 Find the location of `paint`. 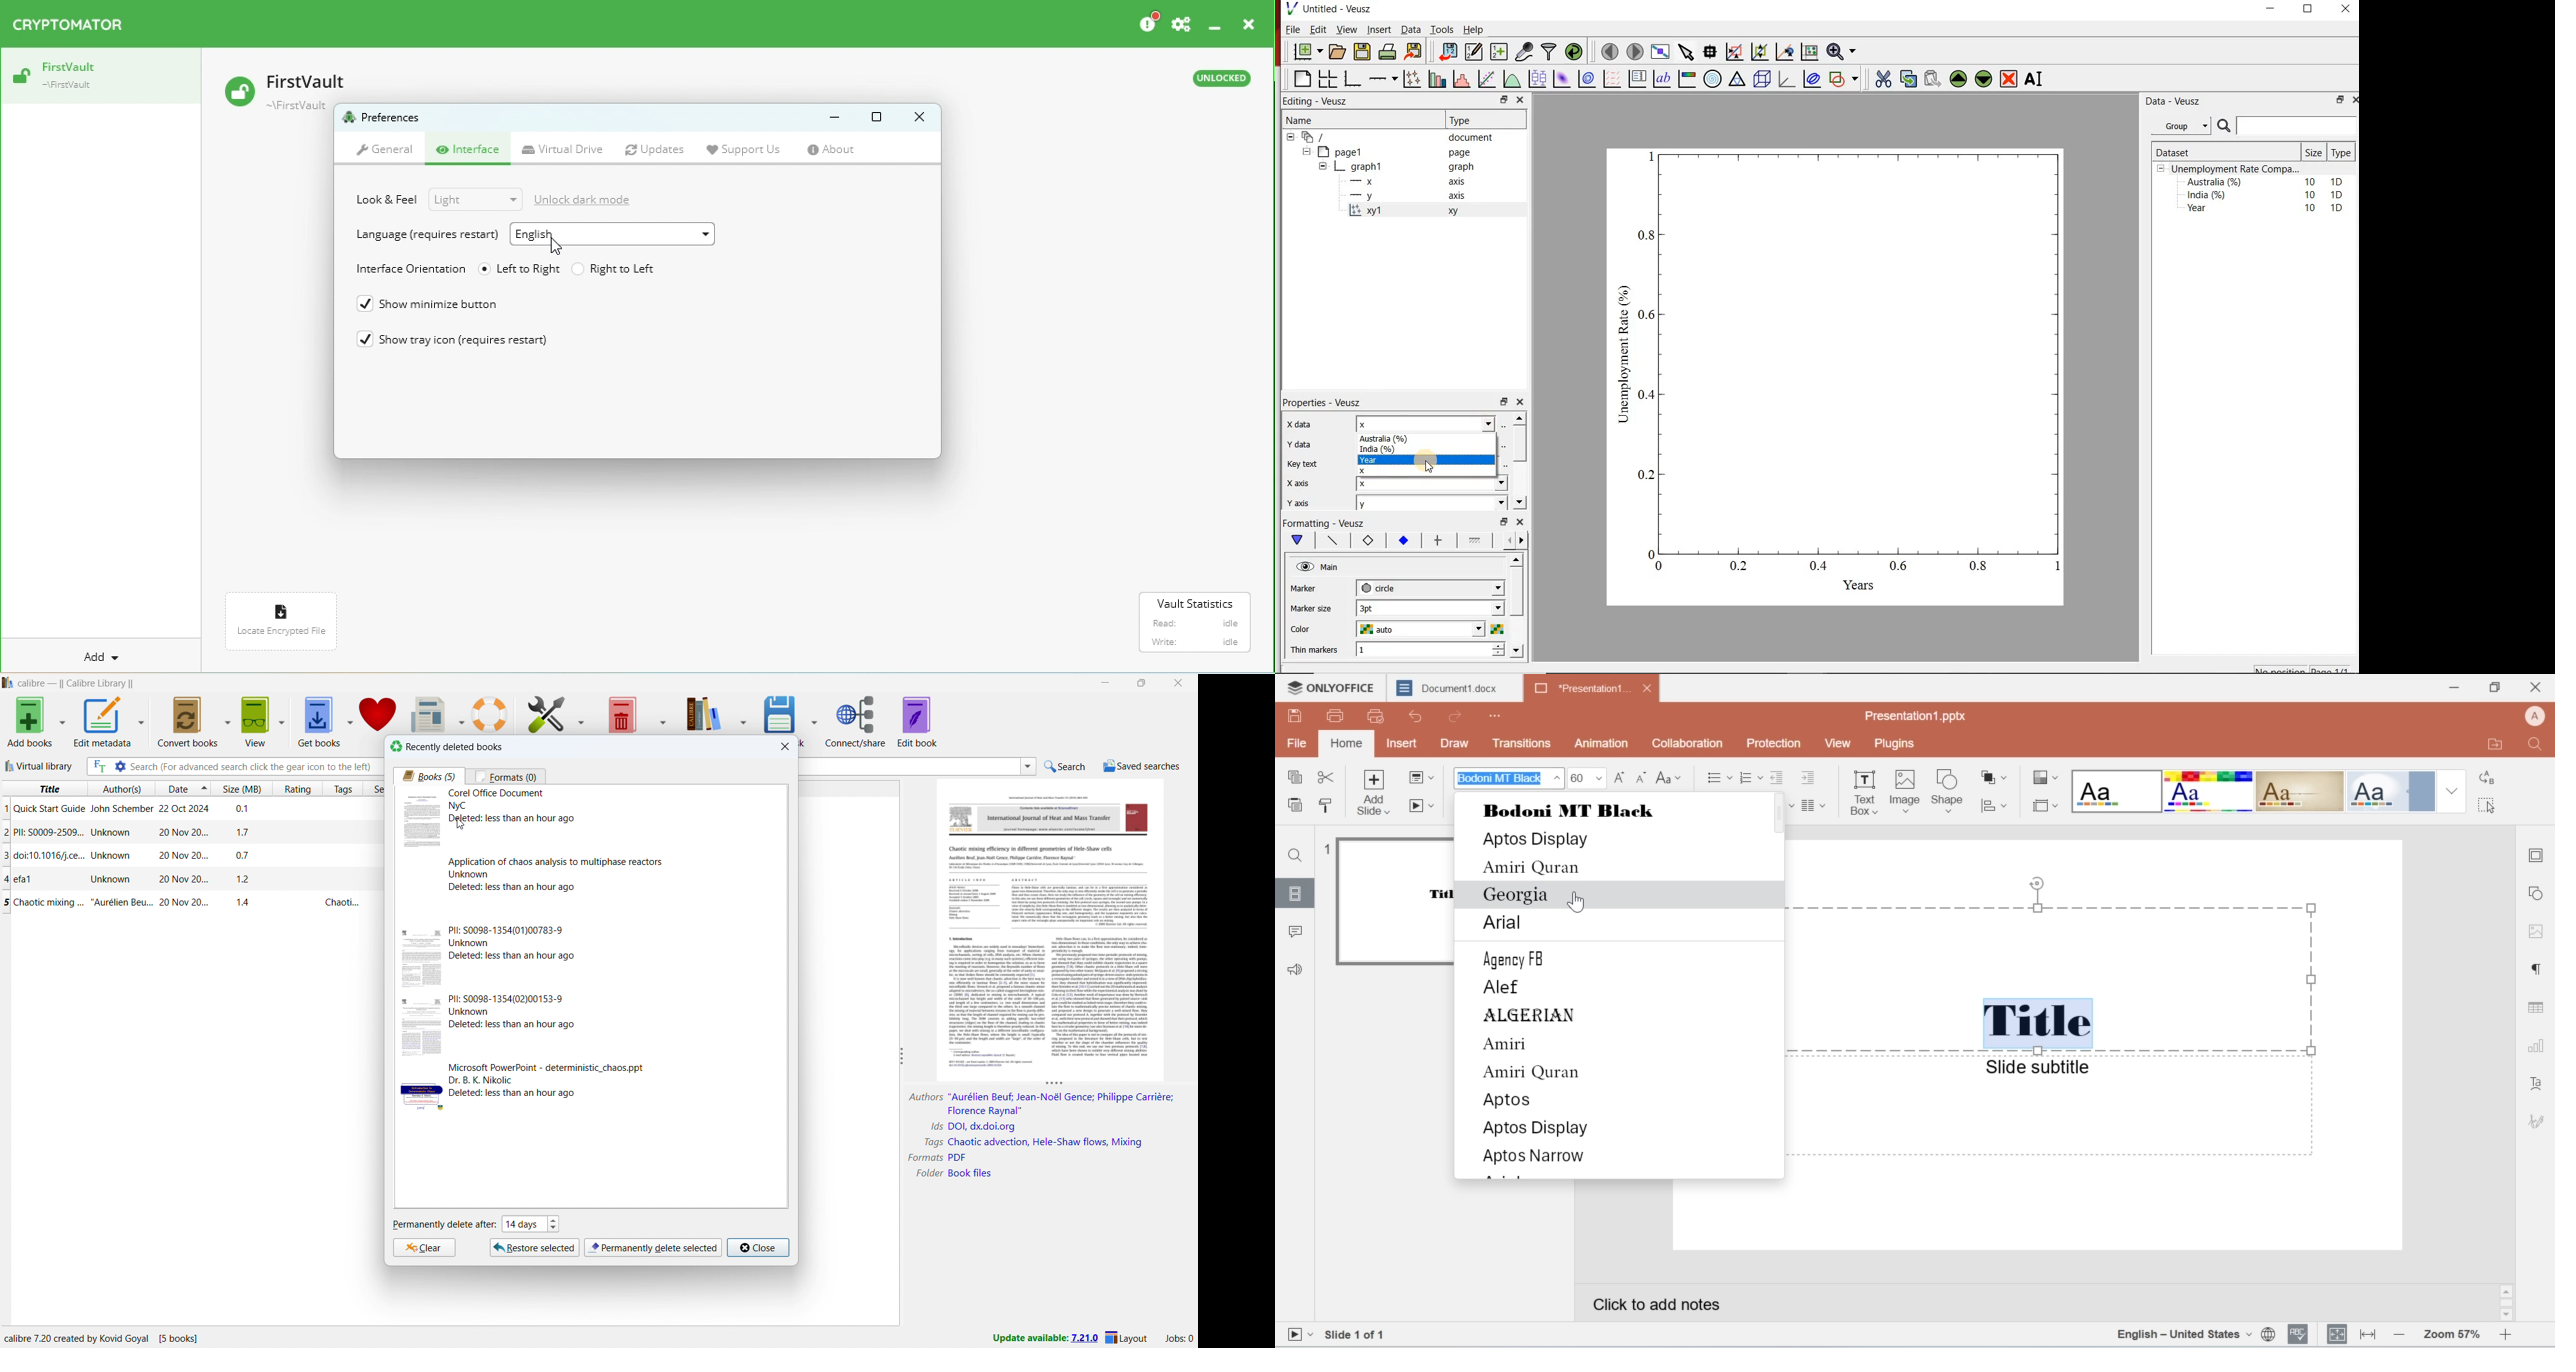

paint is located at coordinates (1326, 804).